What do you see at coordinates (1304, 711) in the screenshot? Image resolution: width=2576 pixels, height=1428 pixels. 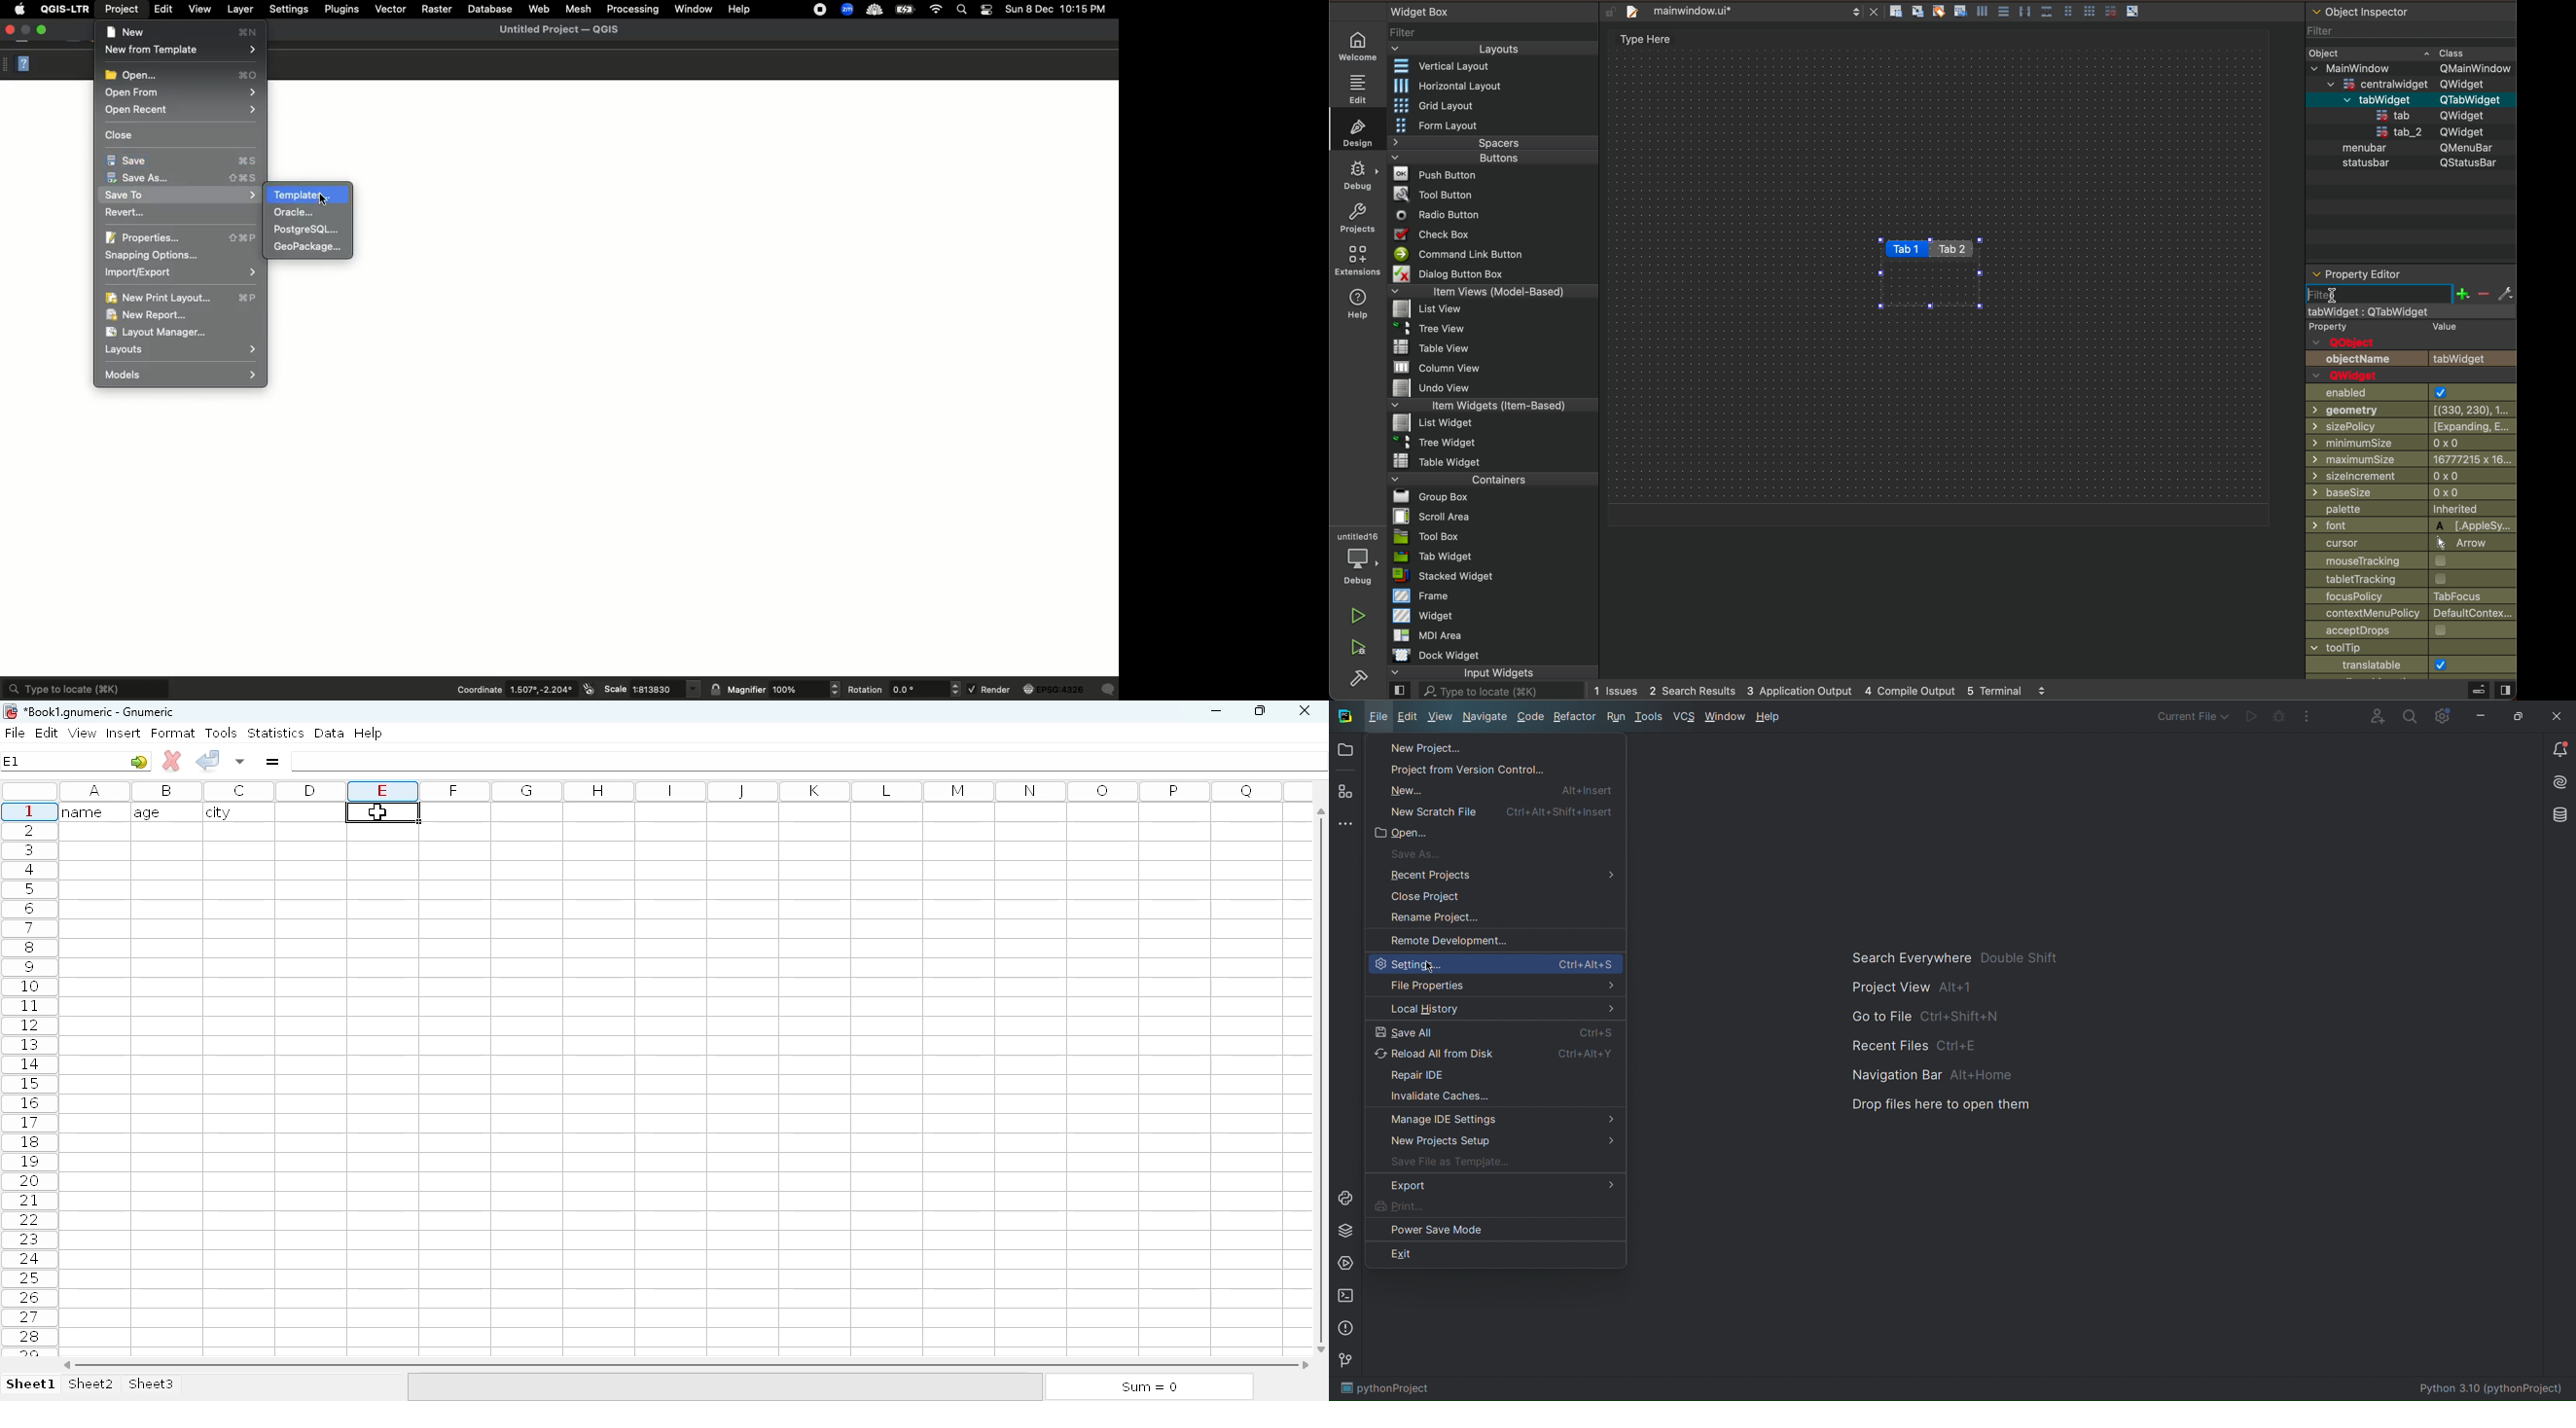 I see `close` at bounding box center [1304, 711].